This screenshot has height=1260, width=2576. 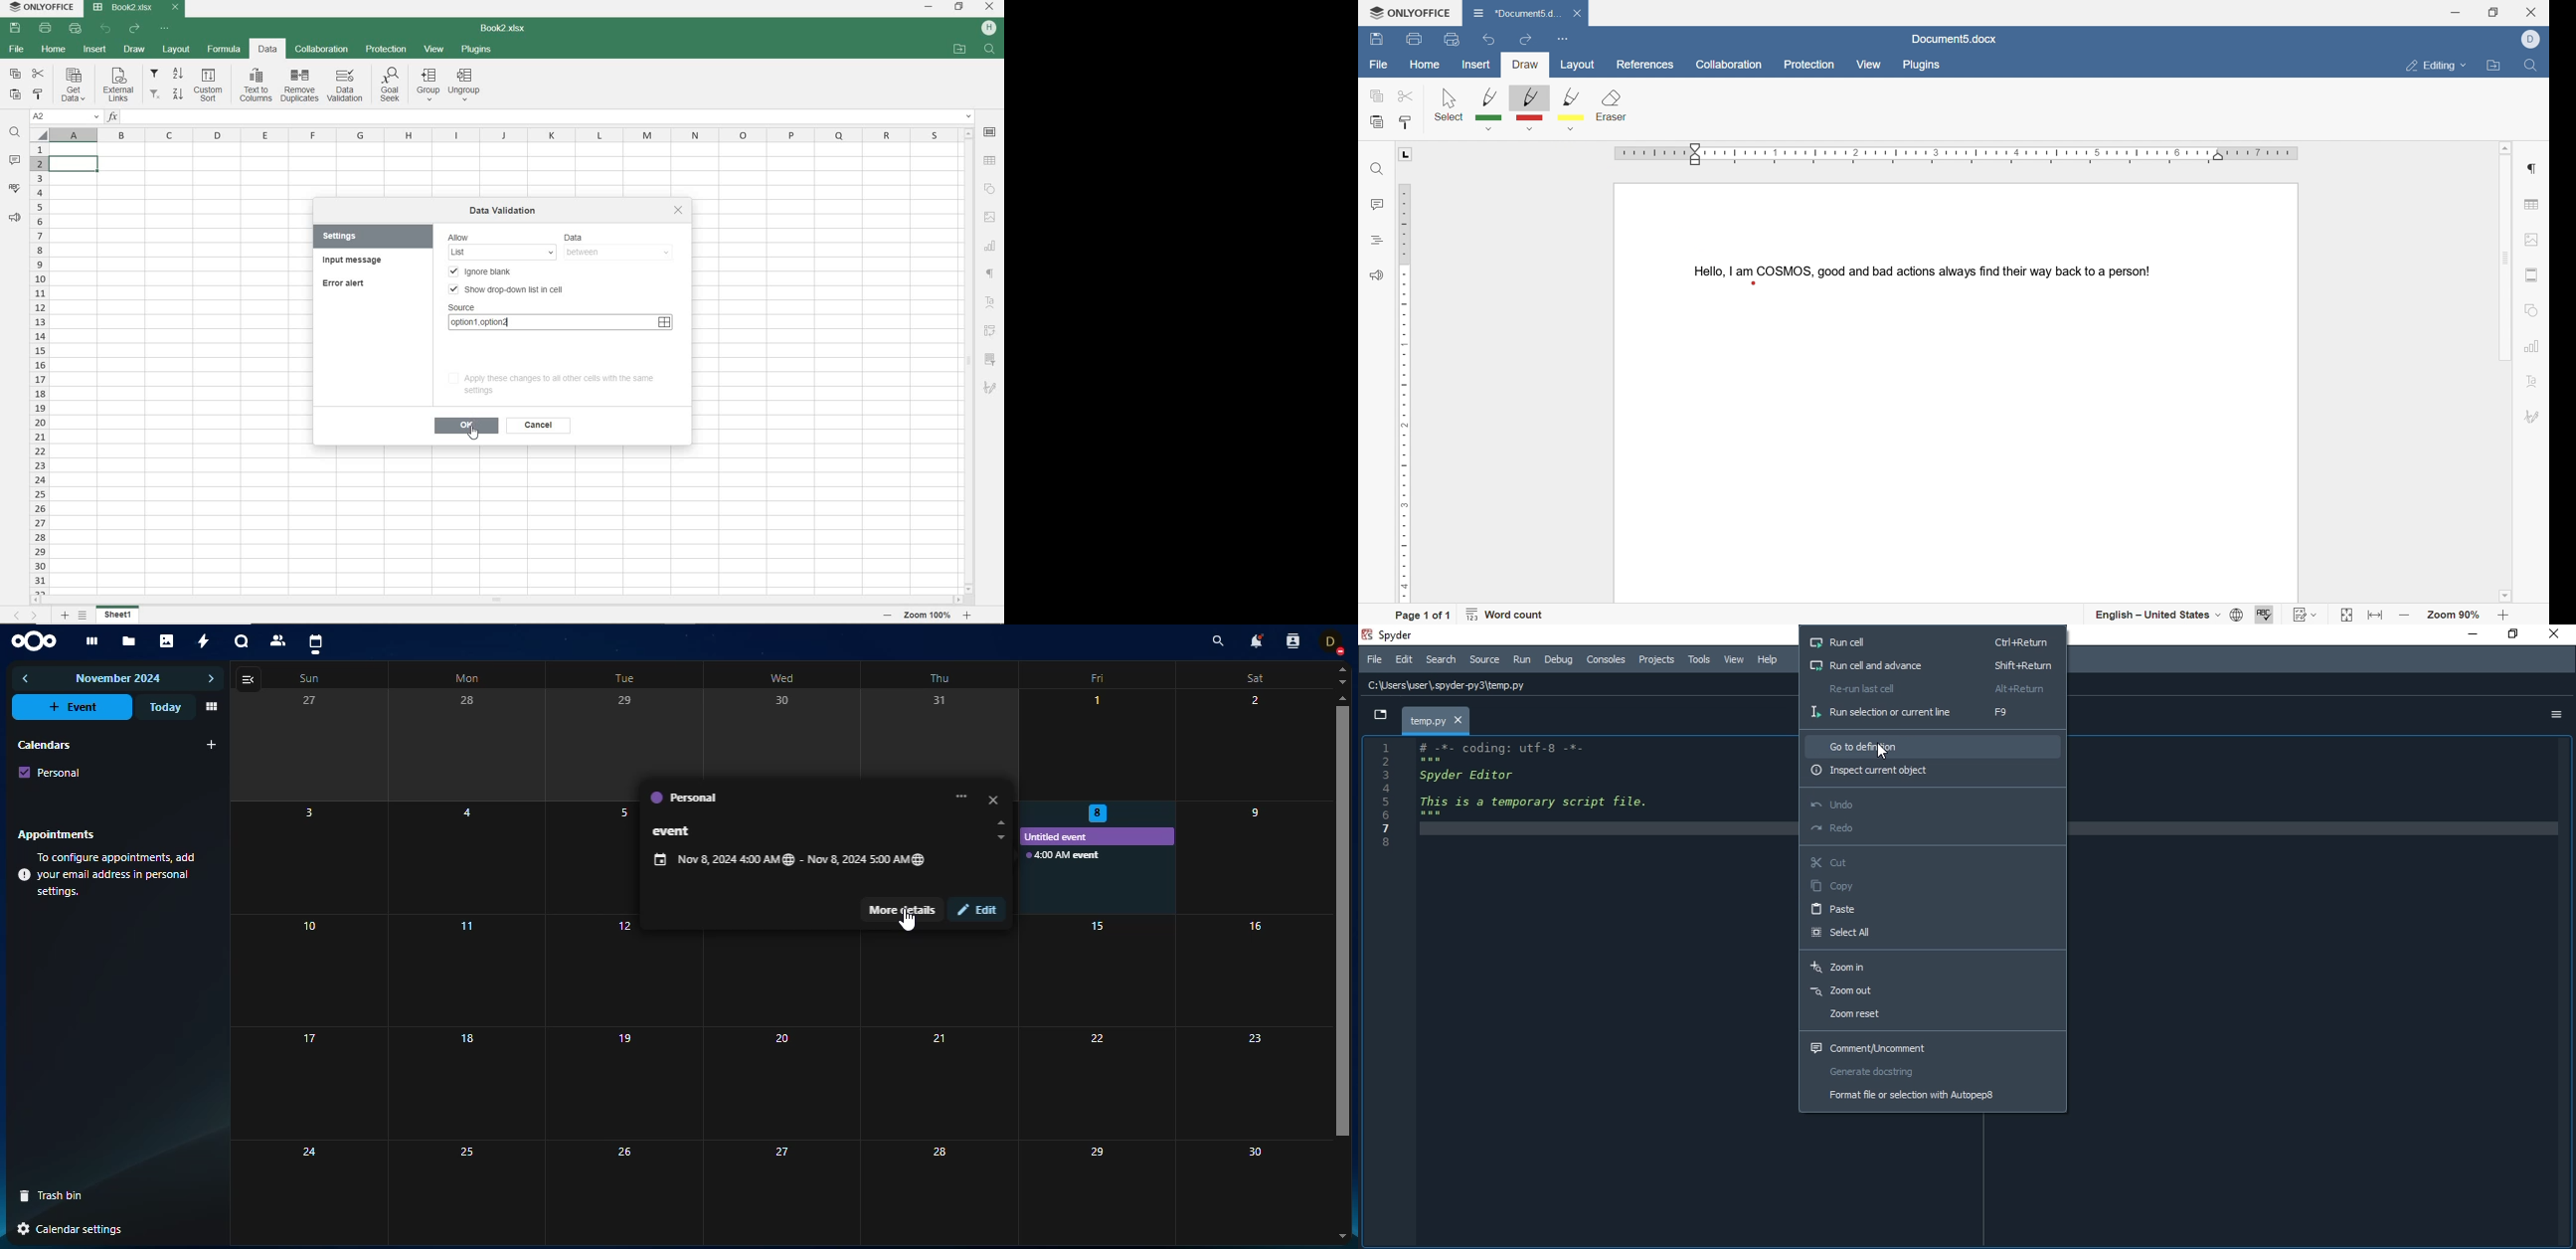 I want to click on FORMULA, so click(x=226, y=50).